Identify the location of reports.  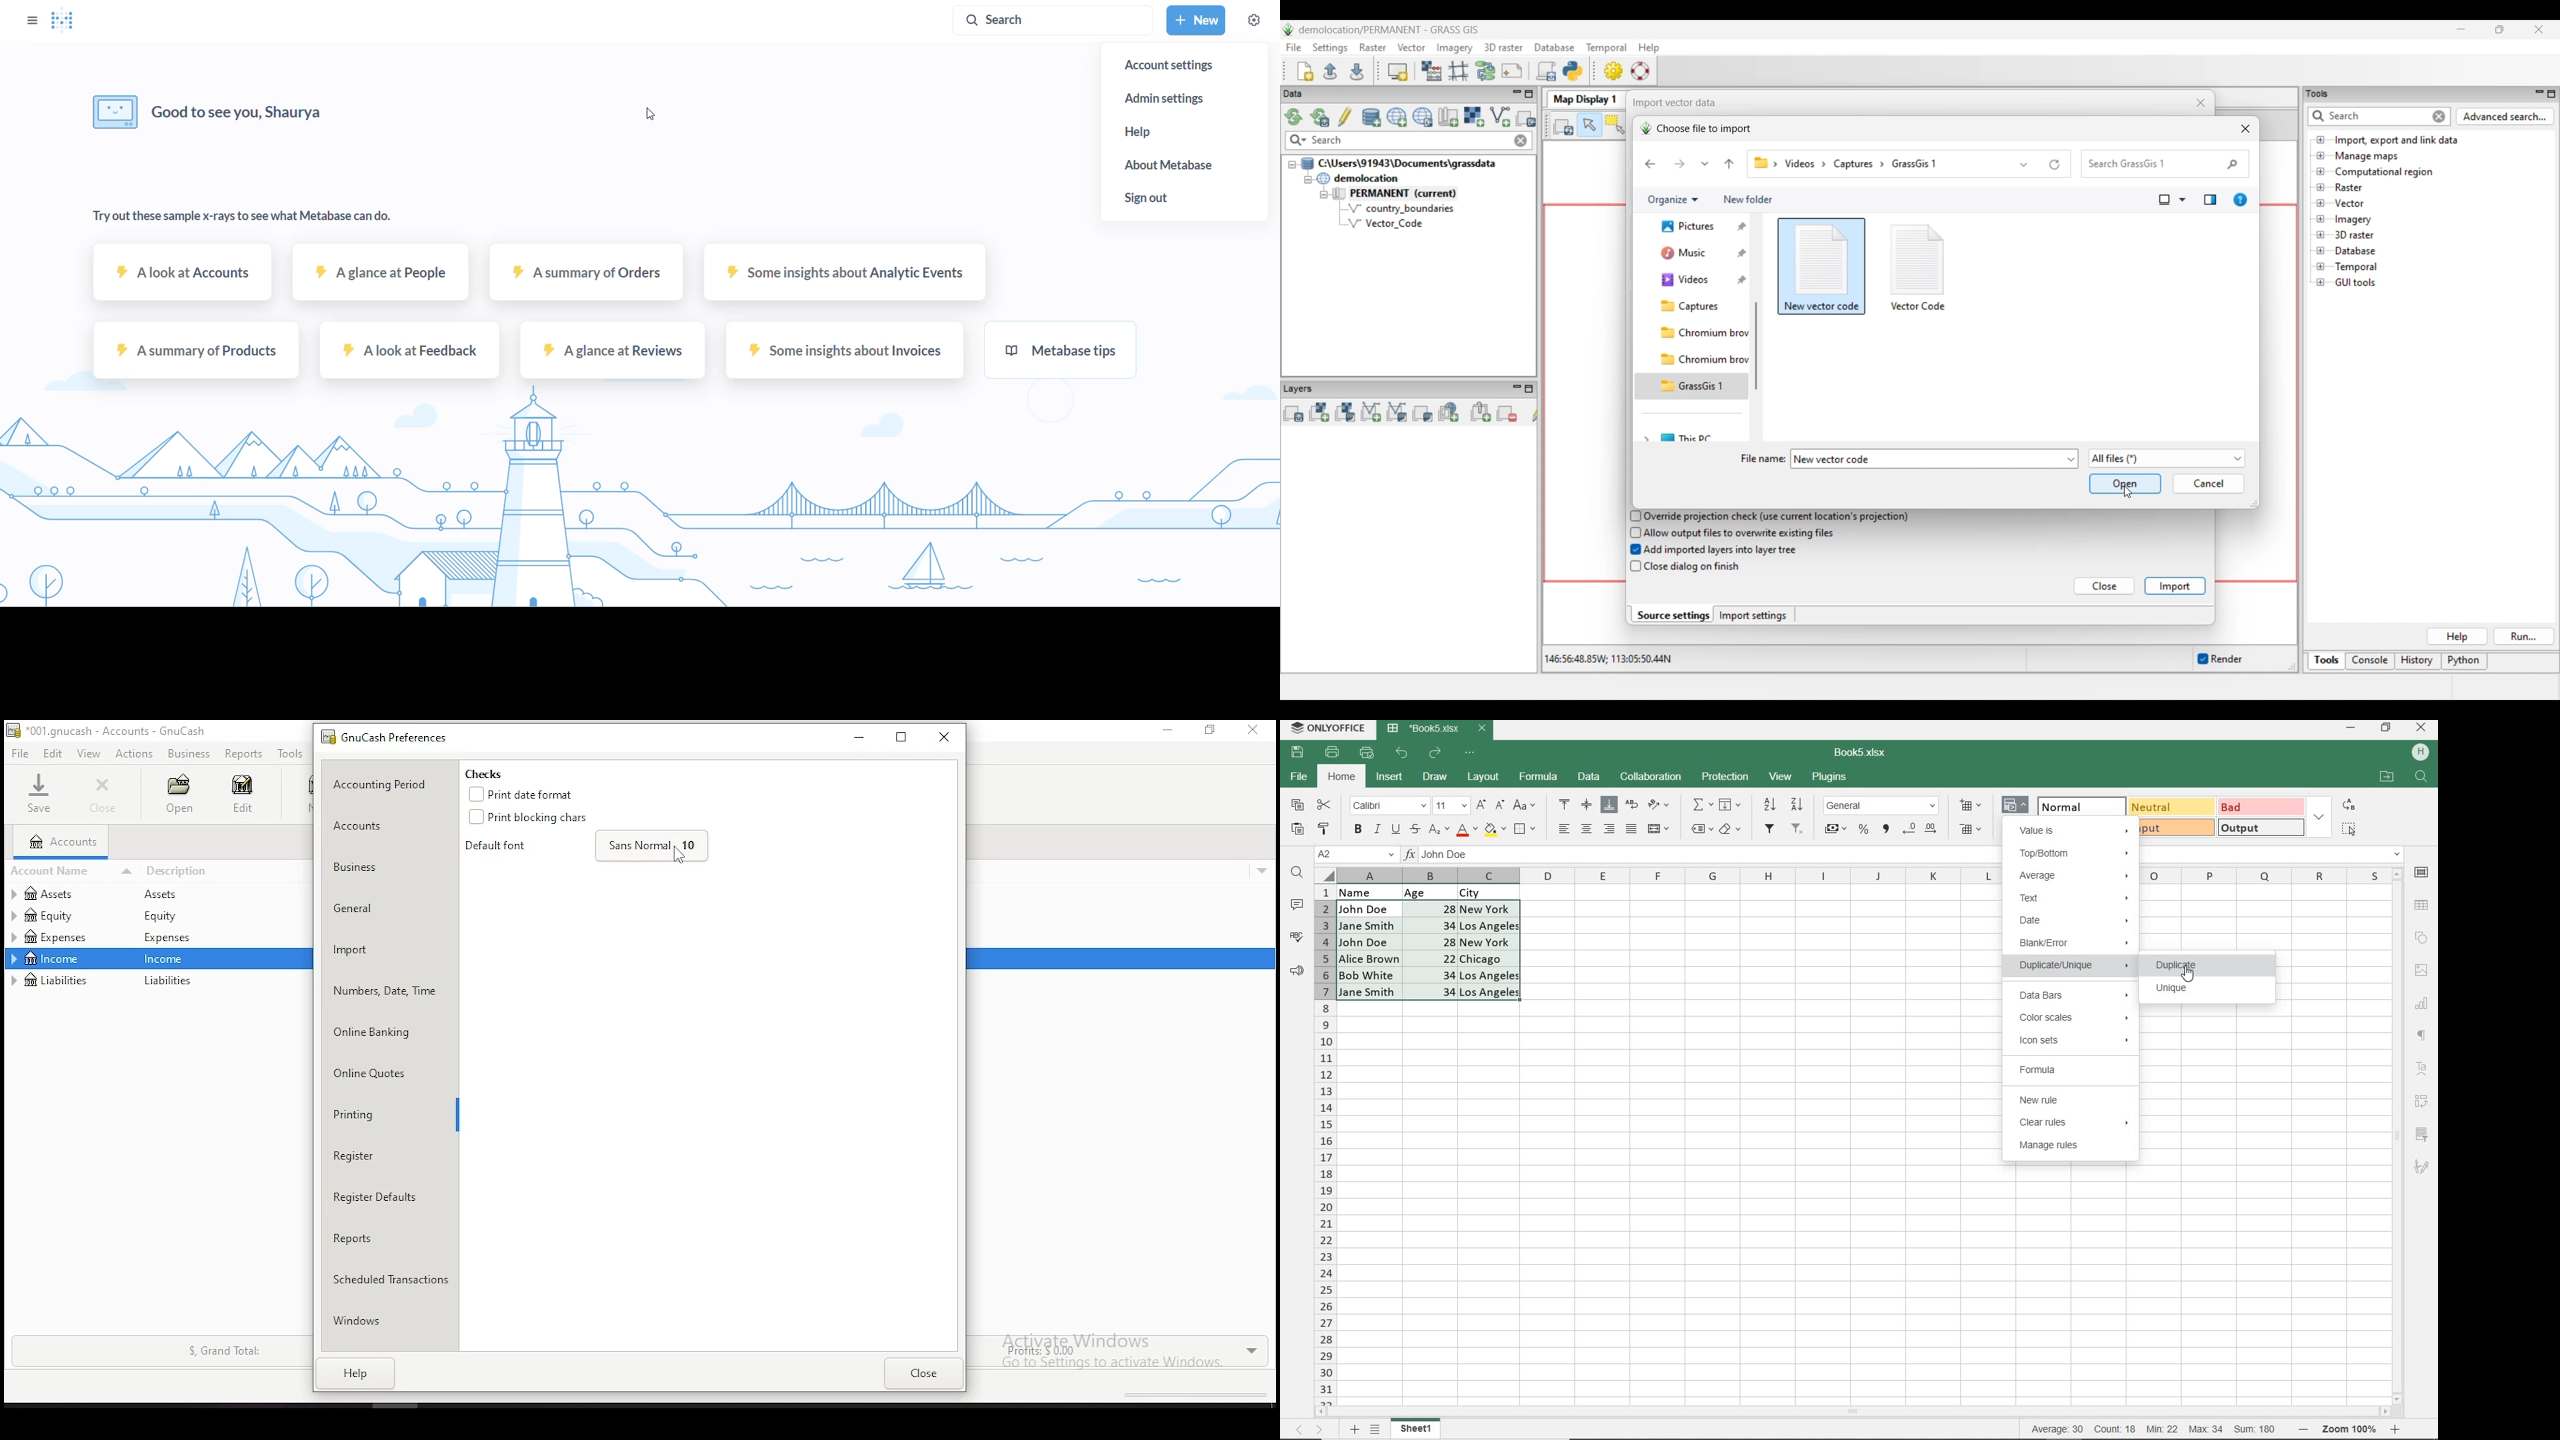
(369, 1238).